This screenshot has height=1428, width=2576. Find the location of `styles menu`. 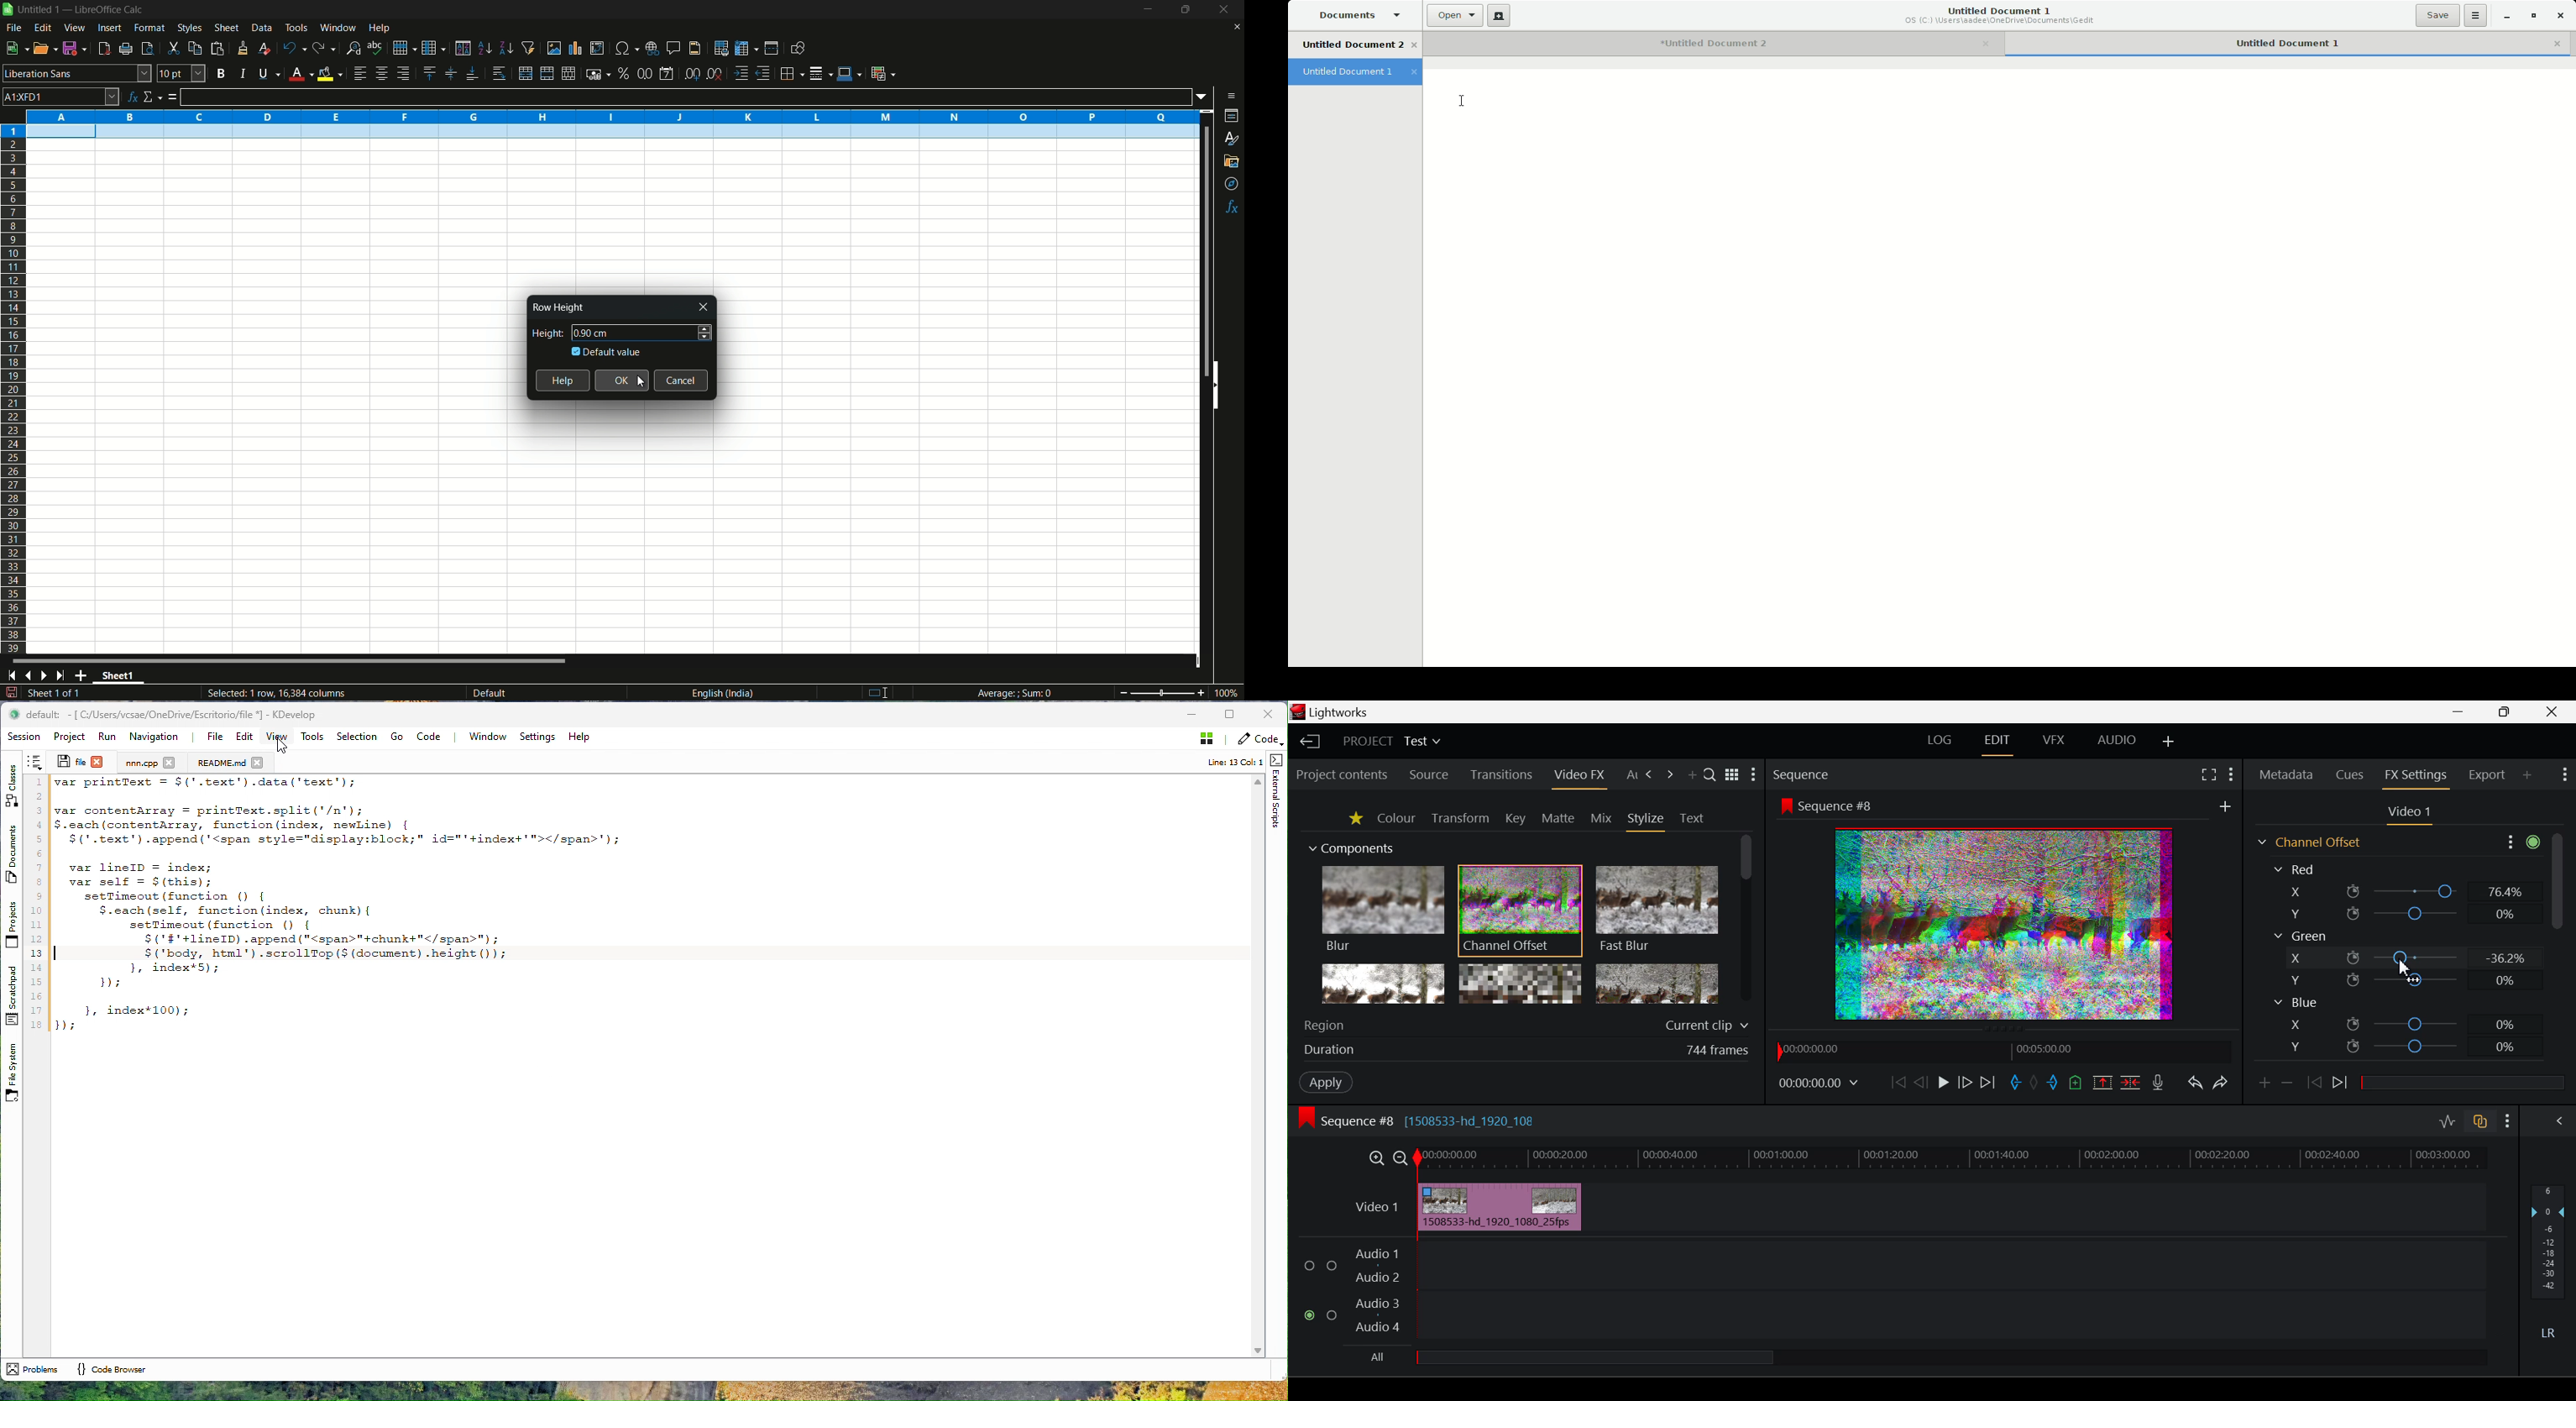

styles menu is located at coordinates (190, 28).